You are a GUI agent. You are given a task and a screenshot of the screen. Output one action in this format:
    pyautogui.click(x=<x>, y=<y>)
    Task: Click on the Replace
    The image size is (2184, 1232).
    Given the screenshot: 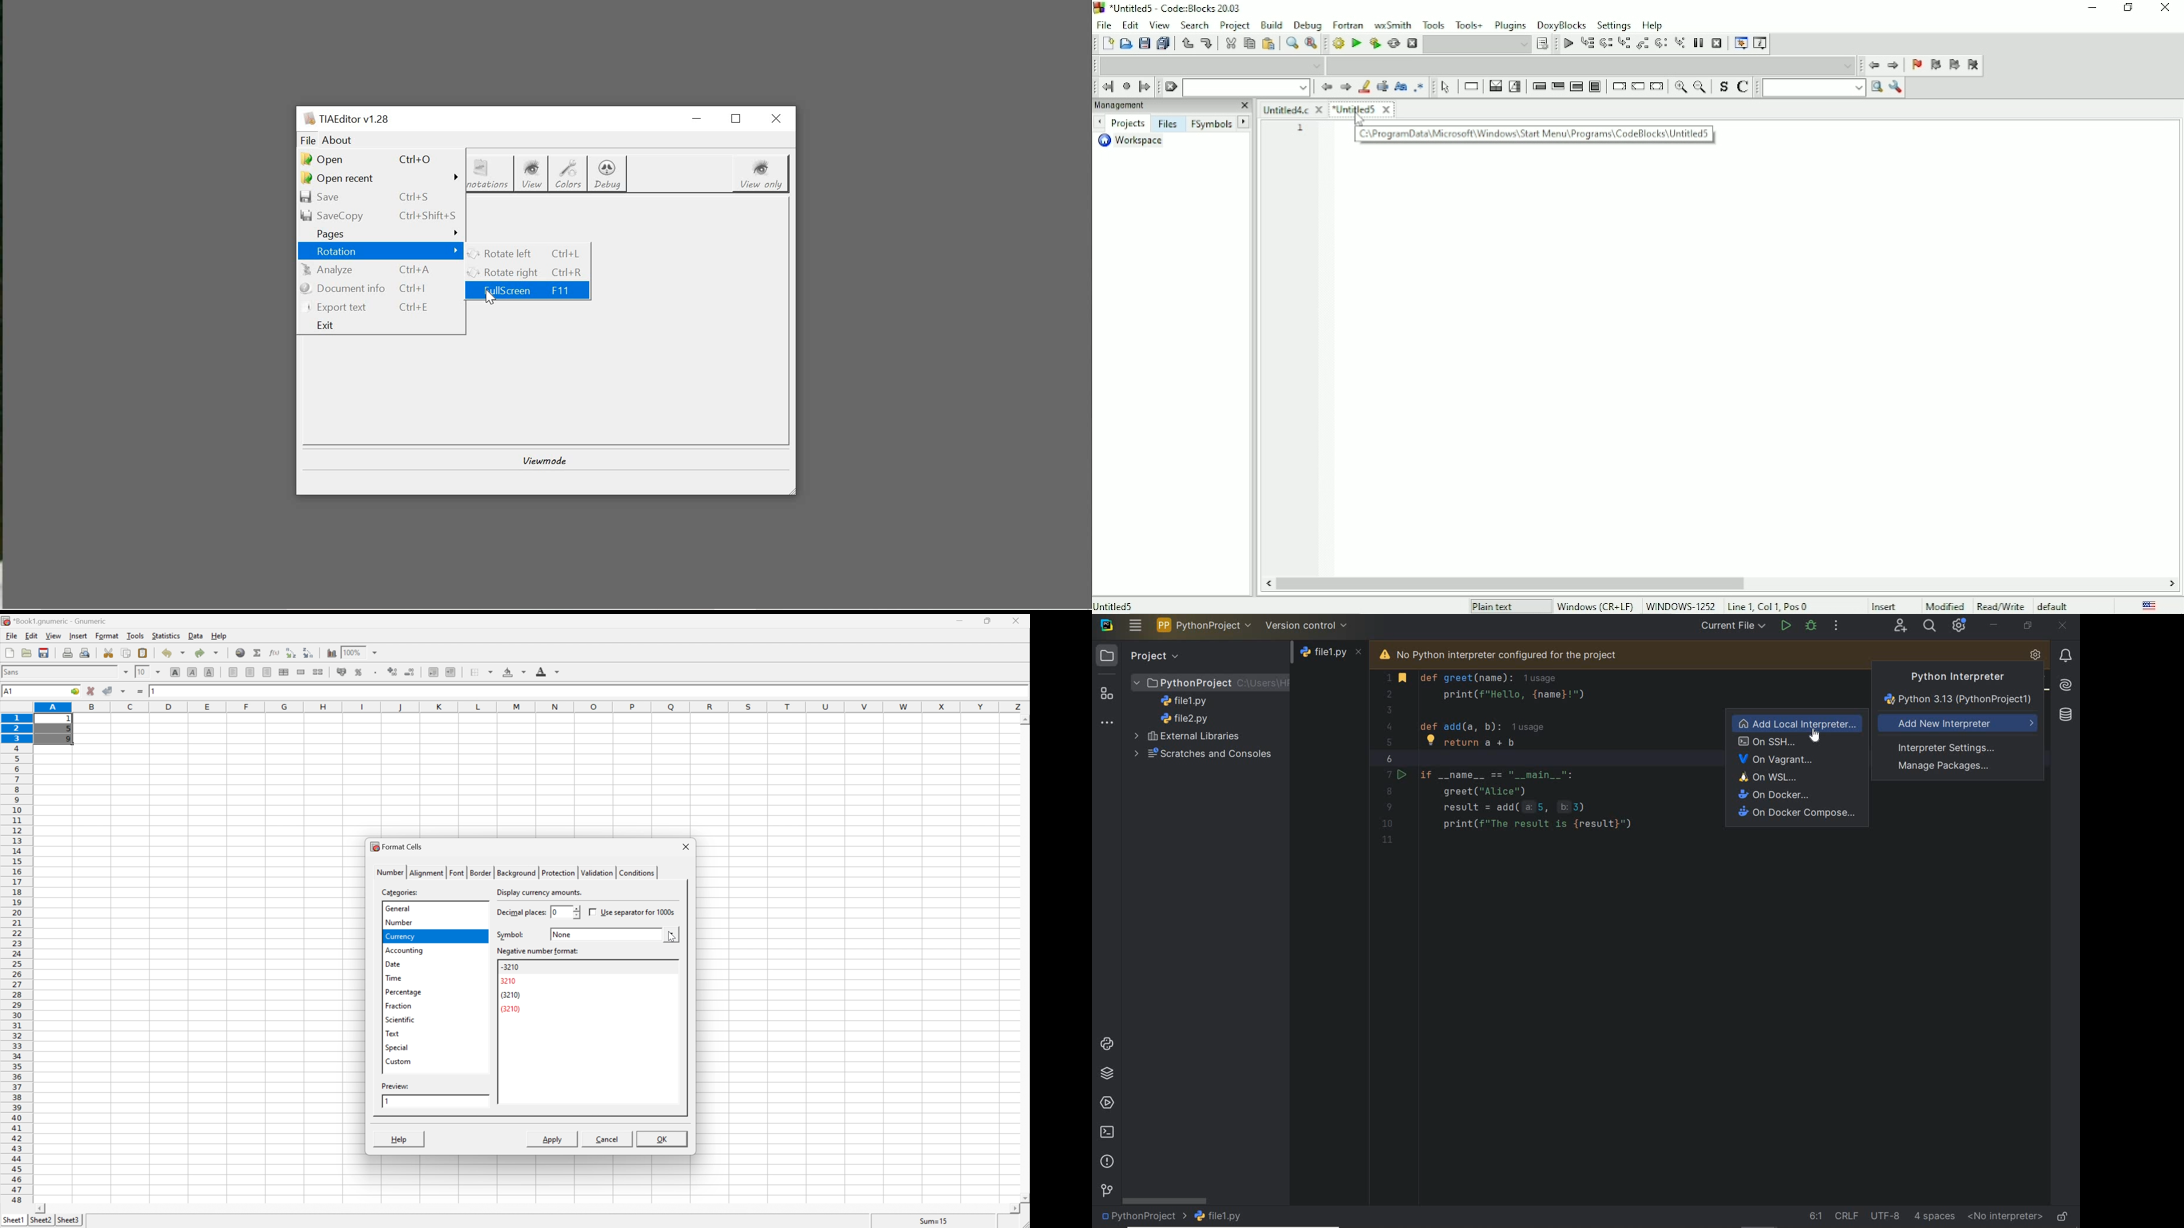 What is the action you would take?
    pyautogui.click(x=1310, y=44)
    